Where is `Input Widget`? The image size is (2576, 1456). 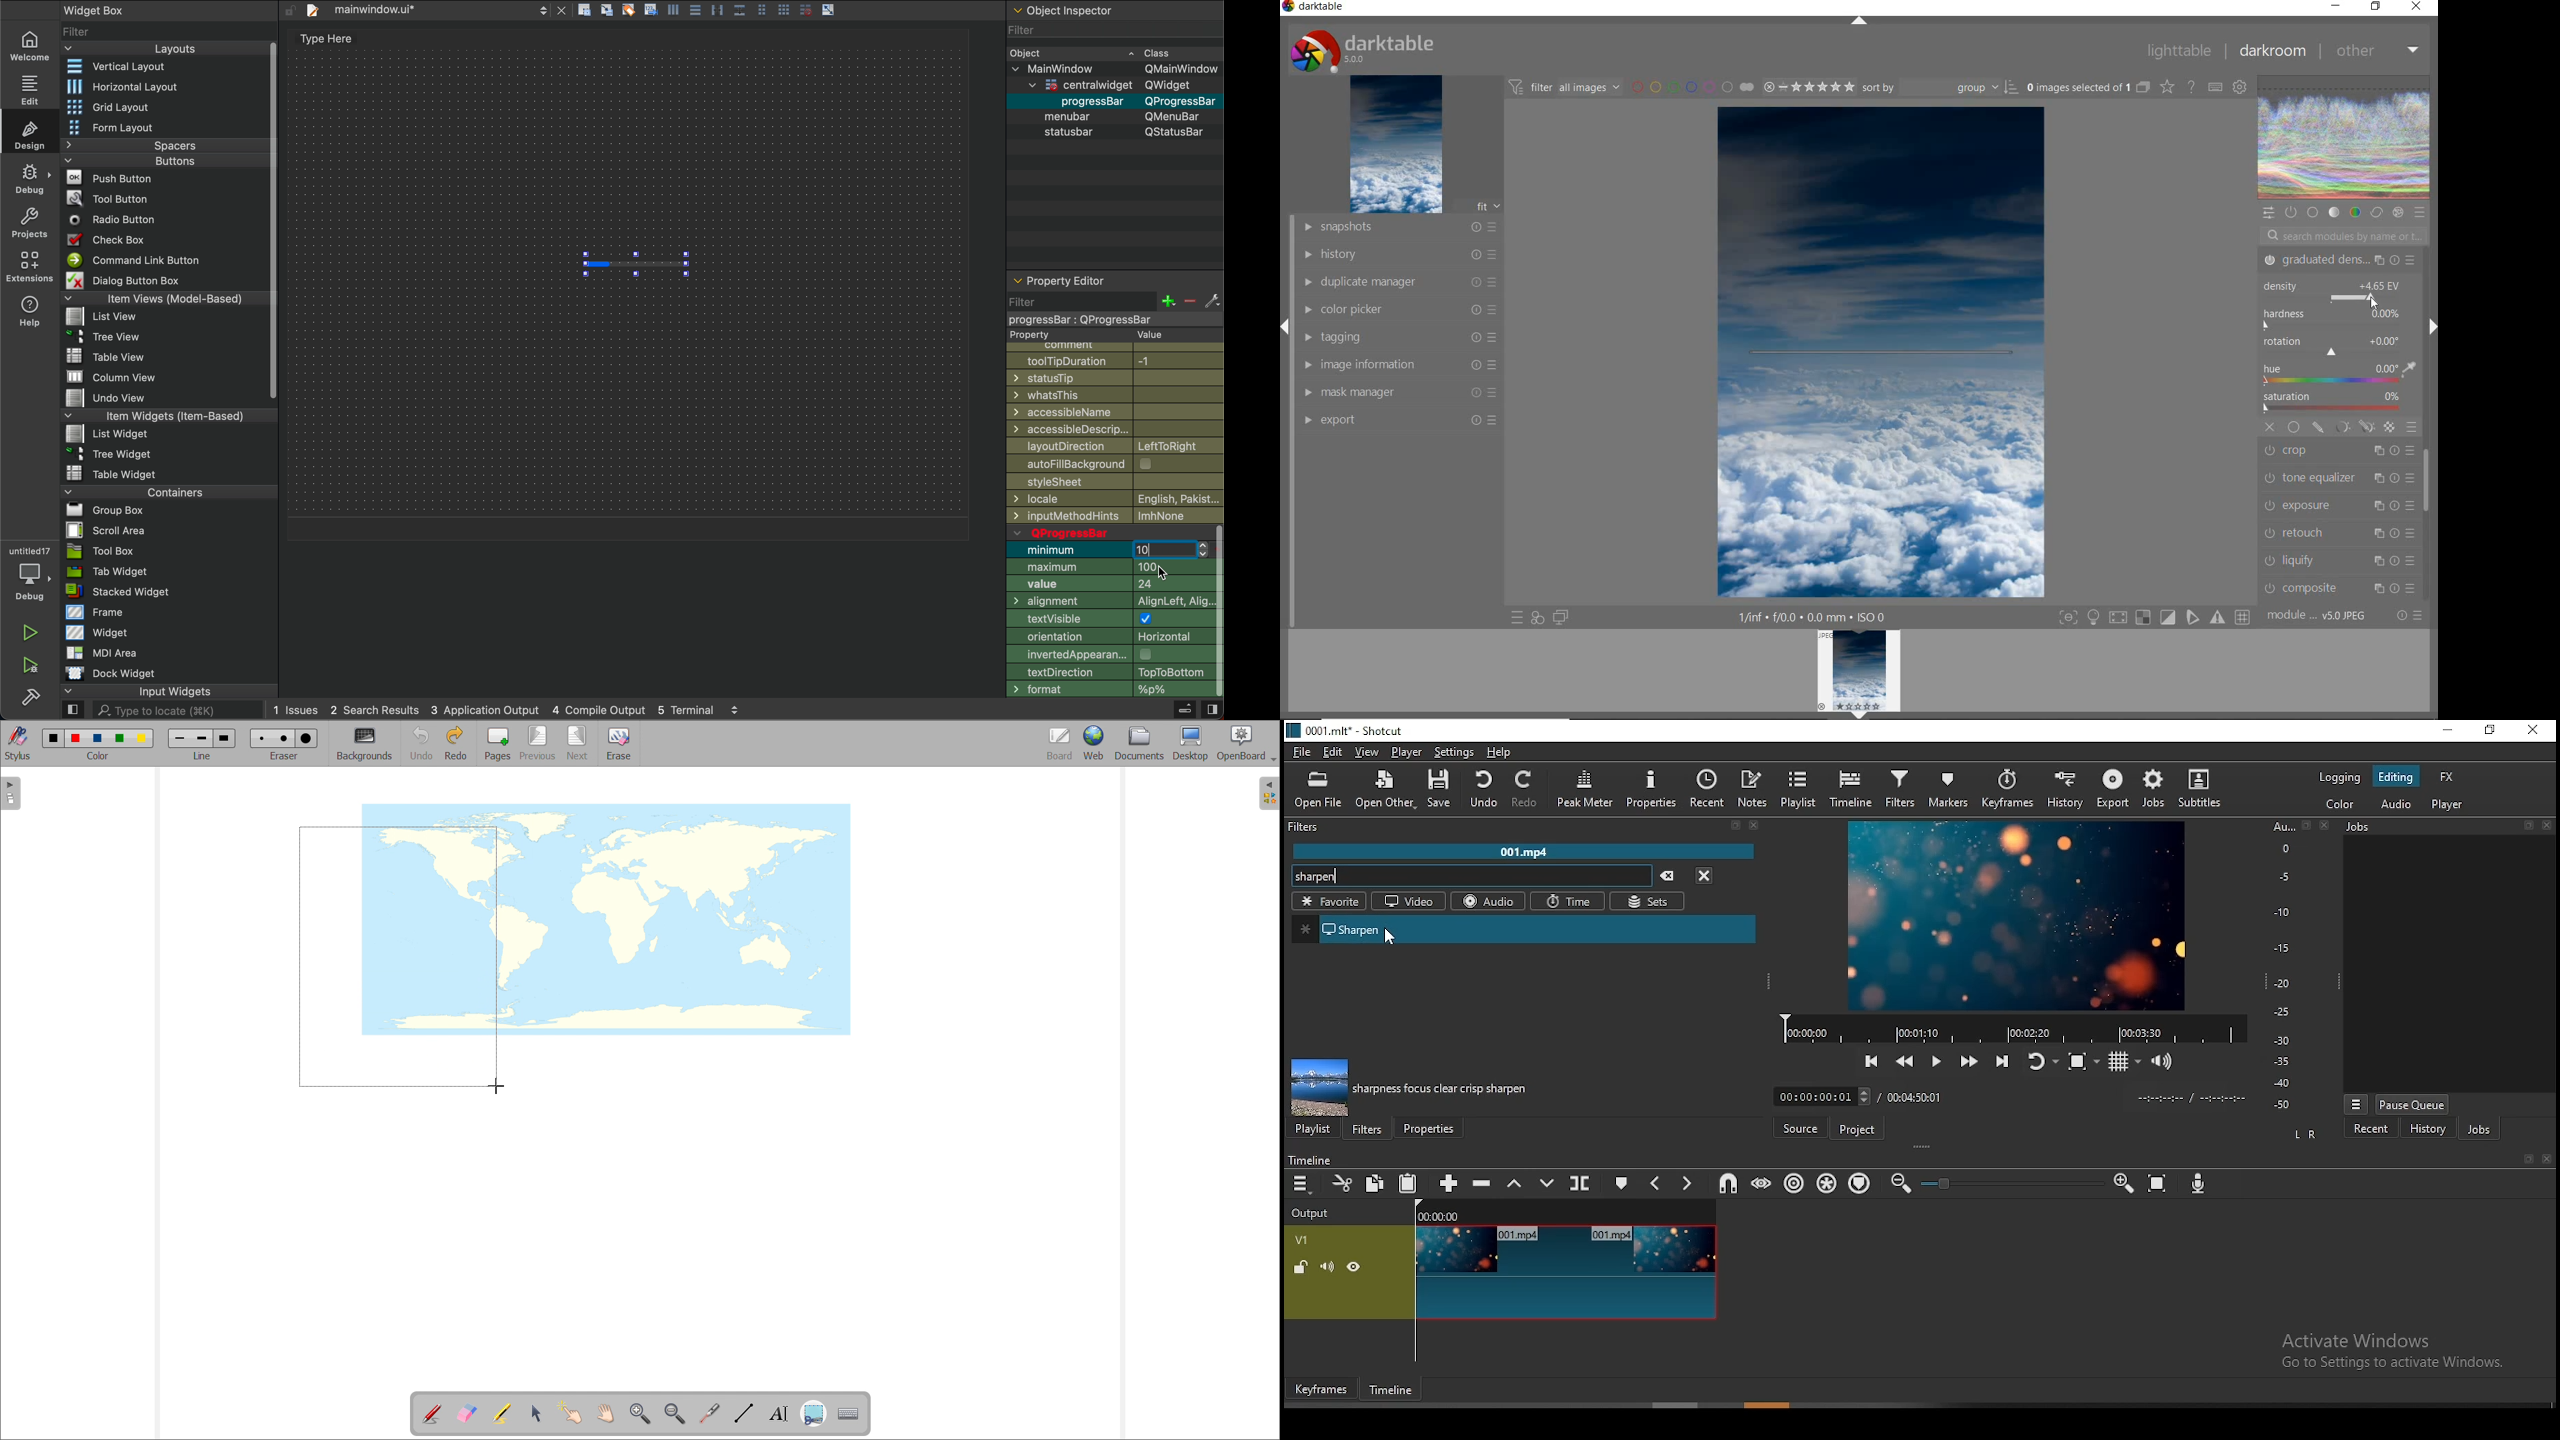 Input Widget is located at coordinates (136, 691).